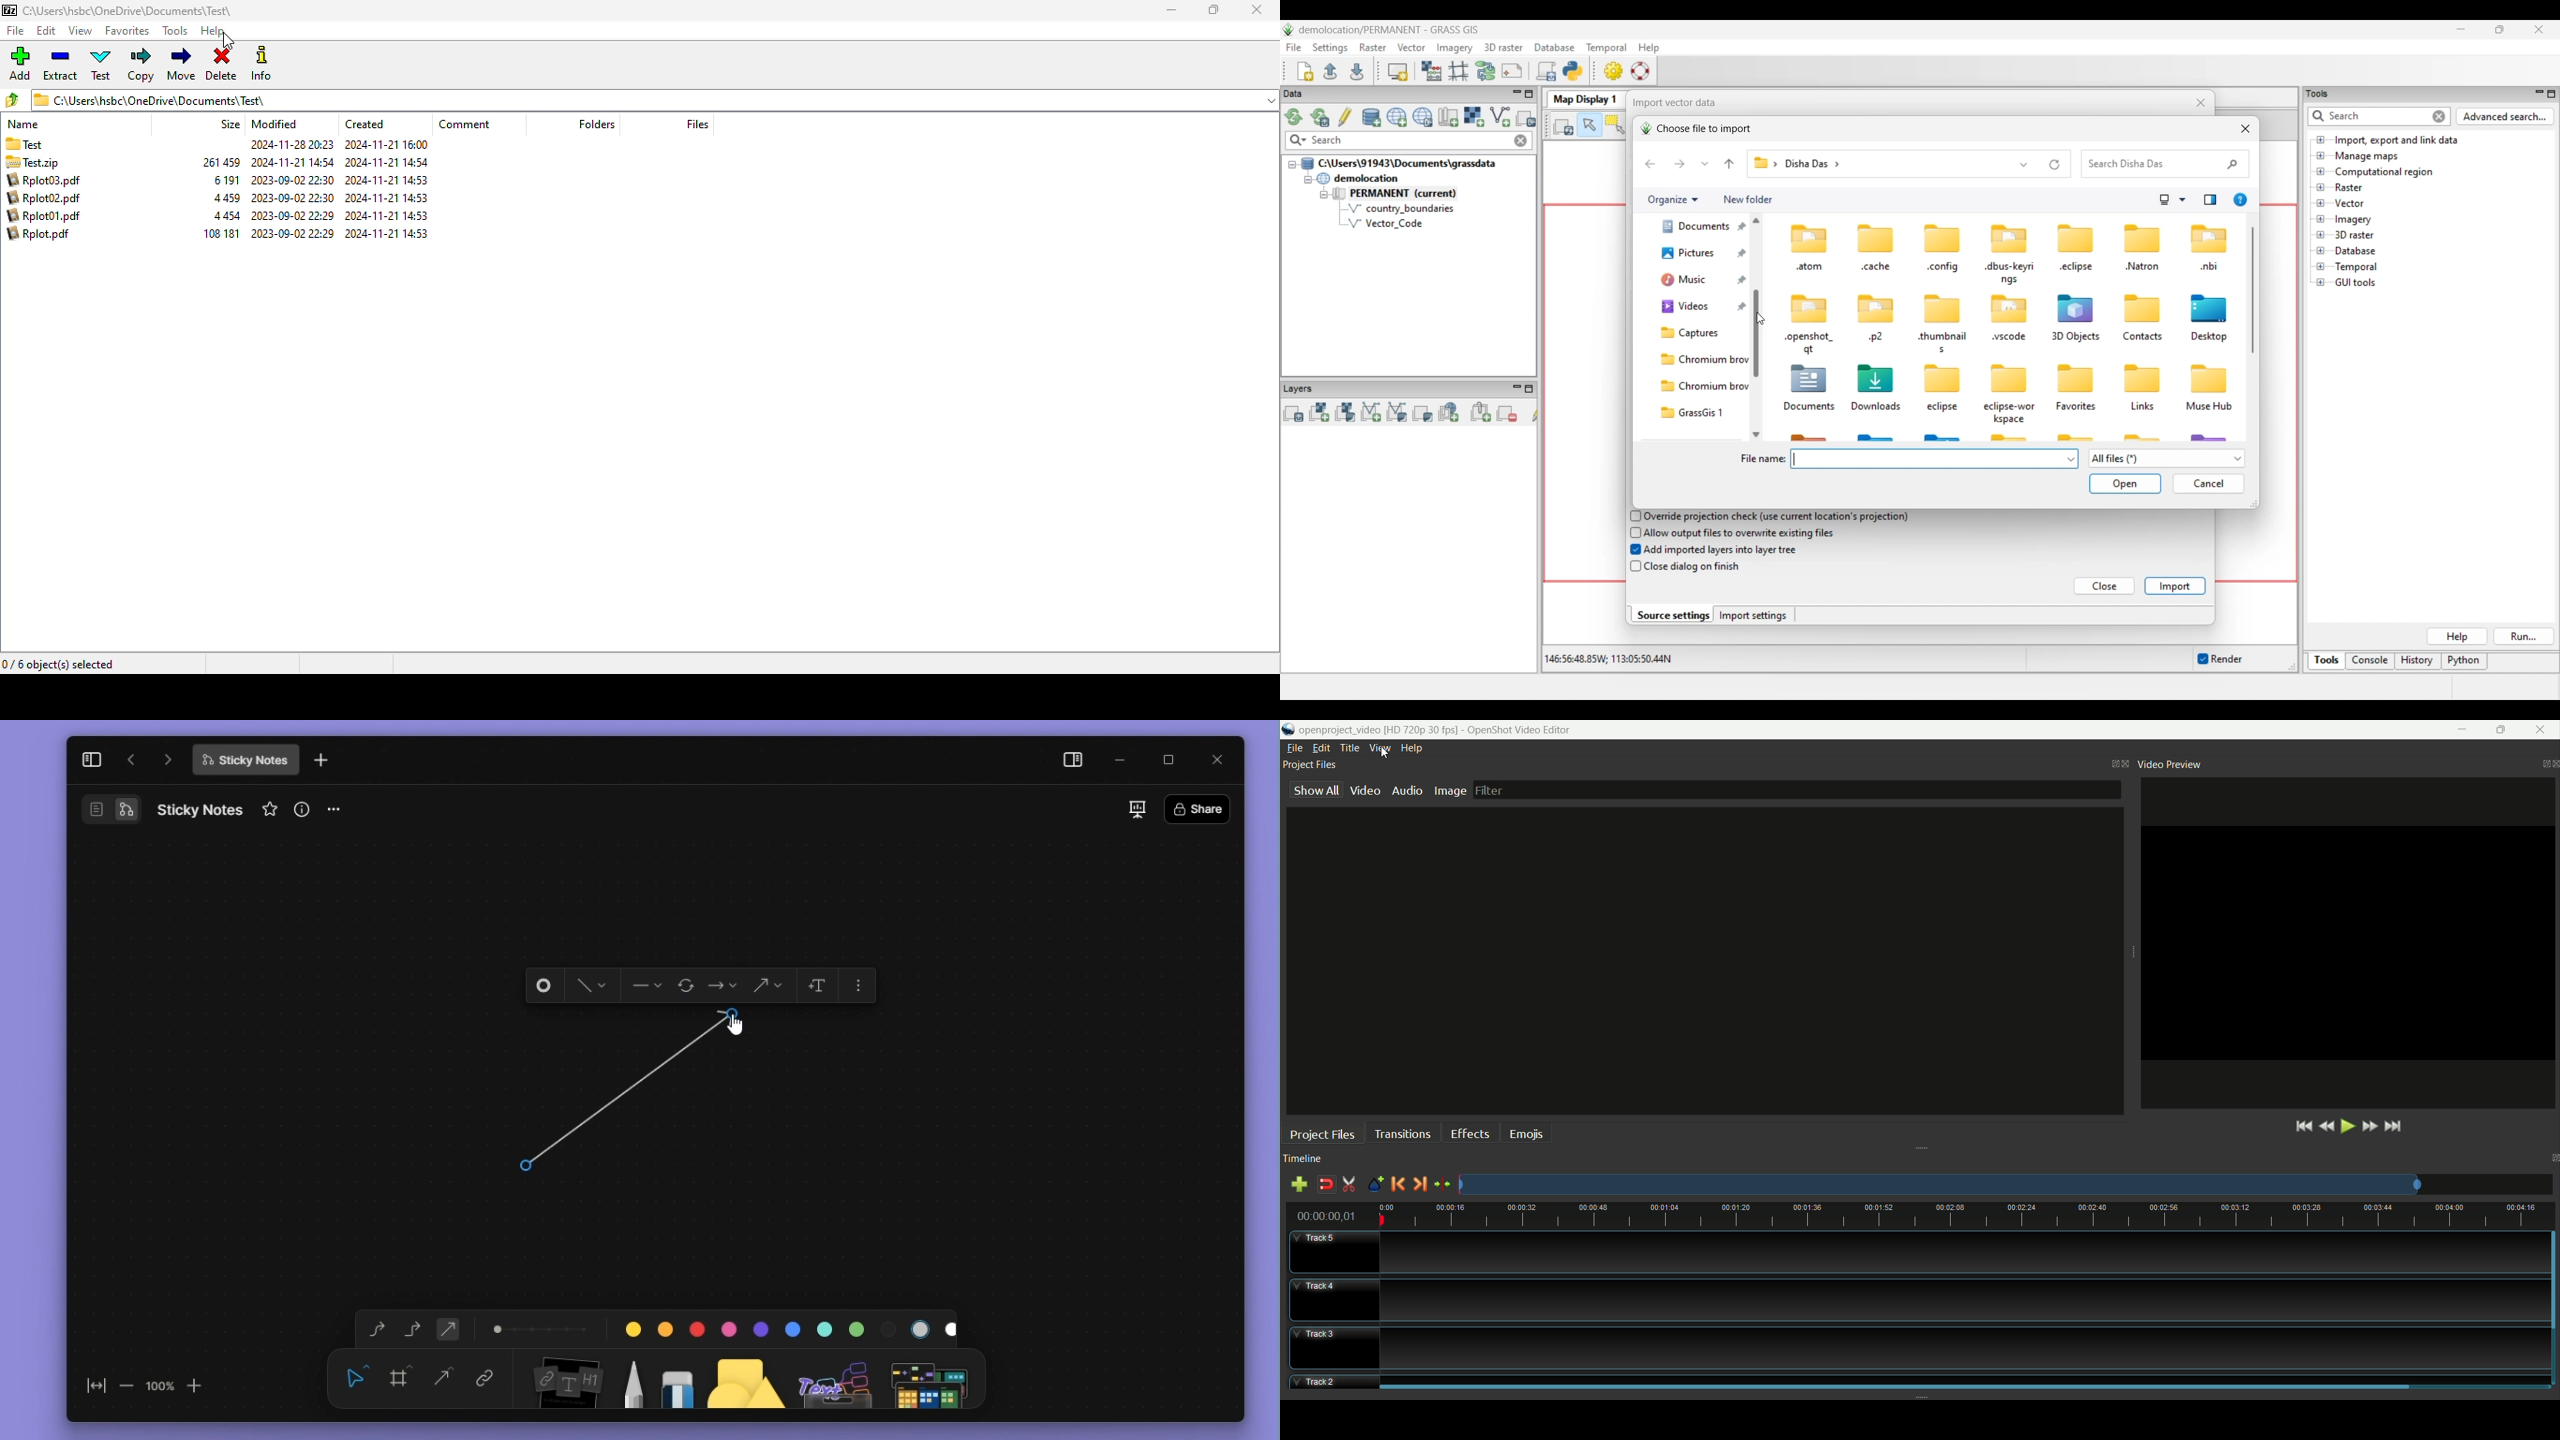 The width and height of the screenshot is (2576, 1456). What do you see at coordinates (785, 1325) in the screenshot?
I see `color pallete` at bounding box center [785, 1325].